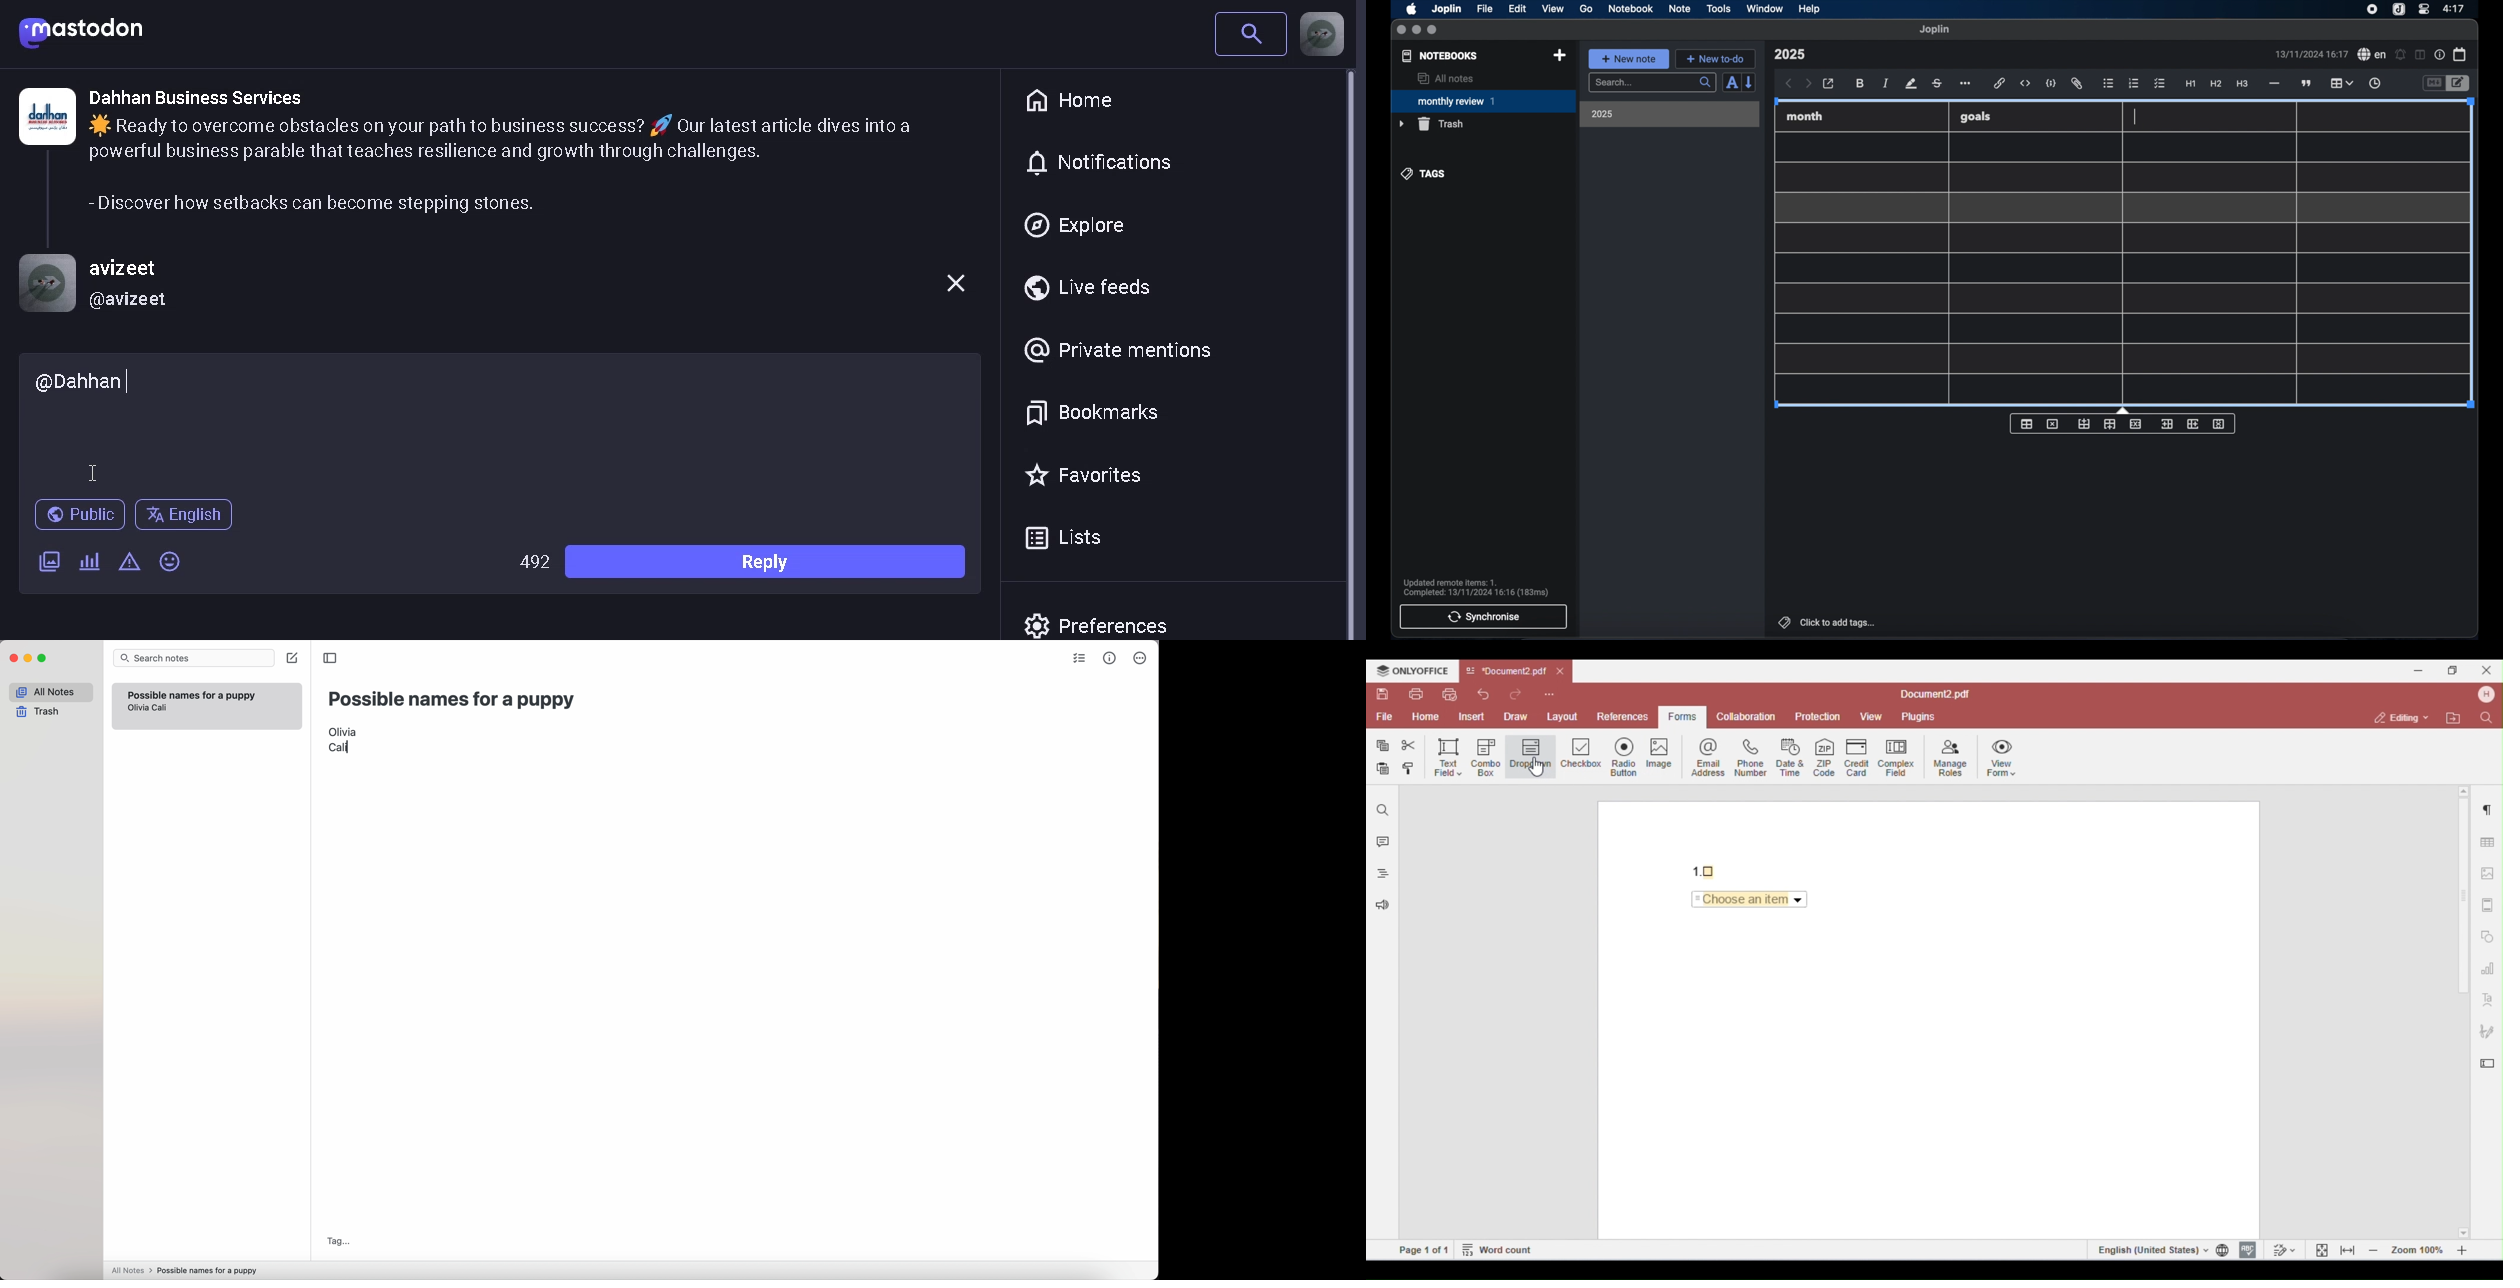  What do you see at coordinates (771, 561) in the screenshot?
I see `reply bar` at bounding box center [771, 561].